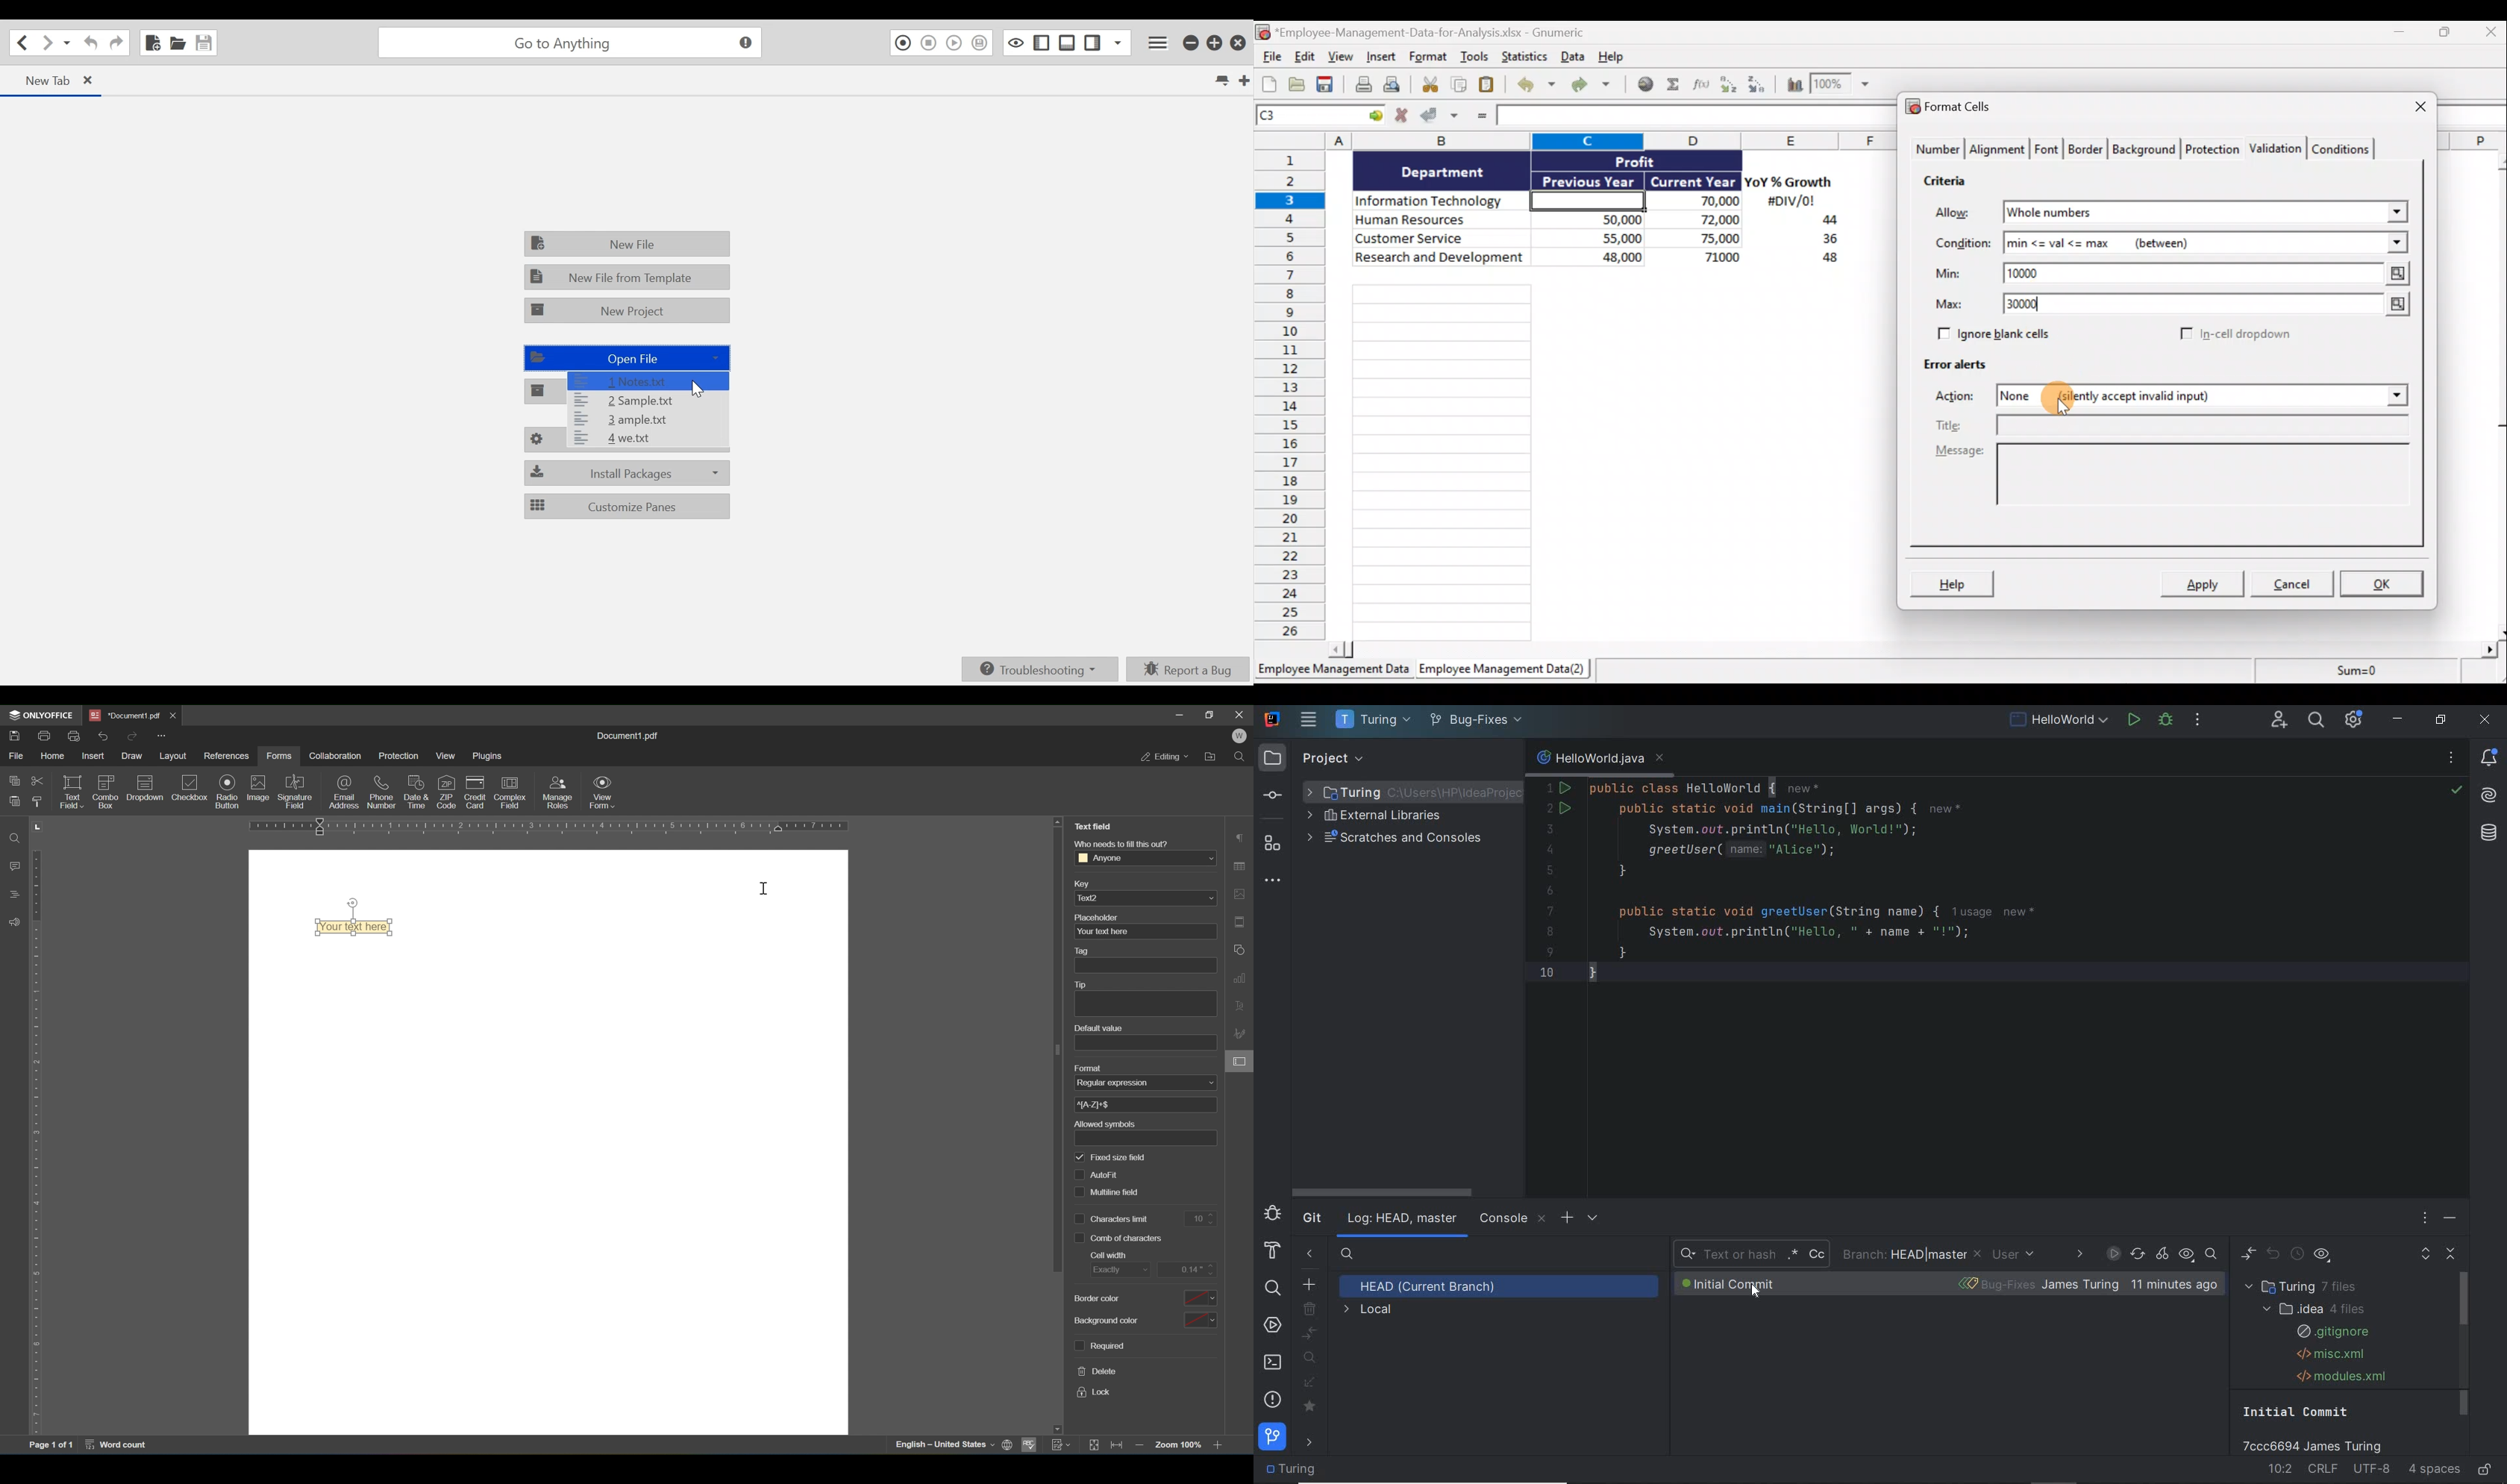  I want to click on Customer Service, so click(1442, 237).